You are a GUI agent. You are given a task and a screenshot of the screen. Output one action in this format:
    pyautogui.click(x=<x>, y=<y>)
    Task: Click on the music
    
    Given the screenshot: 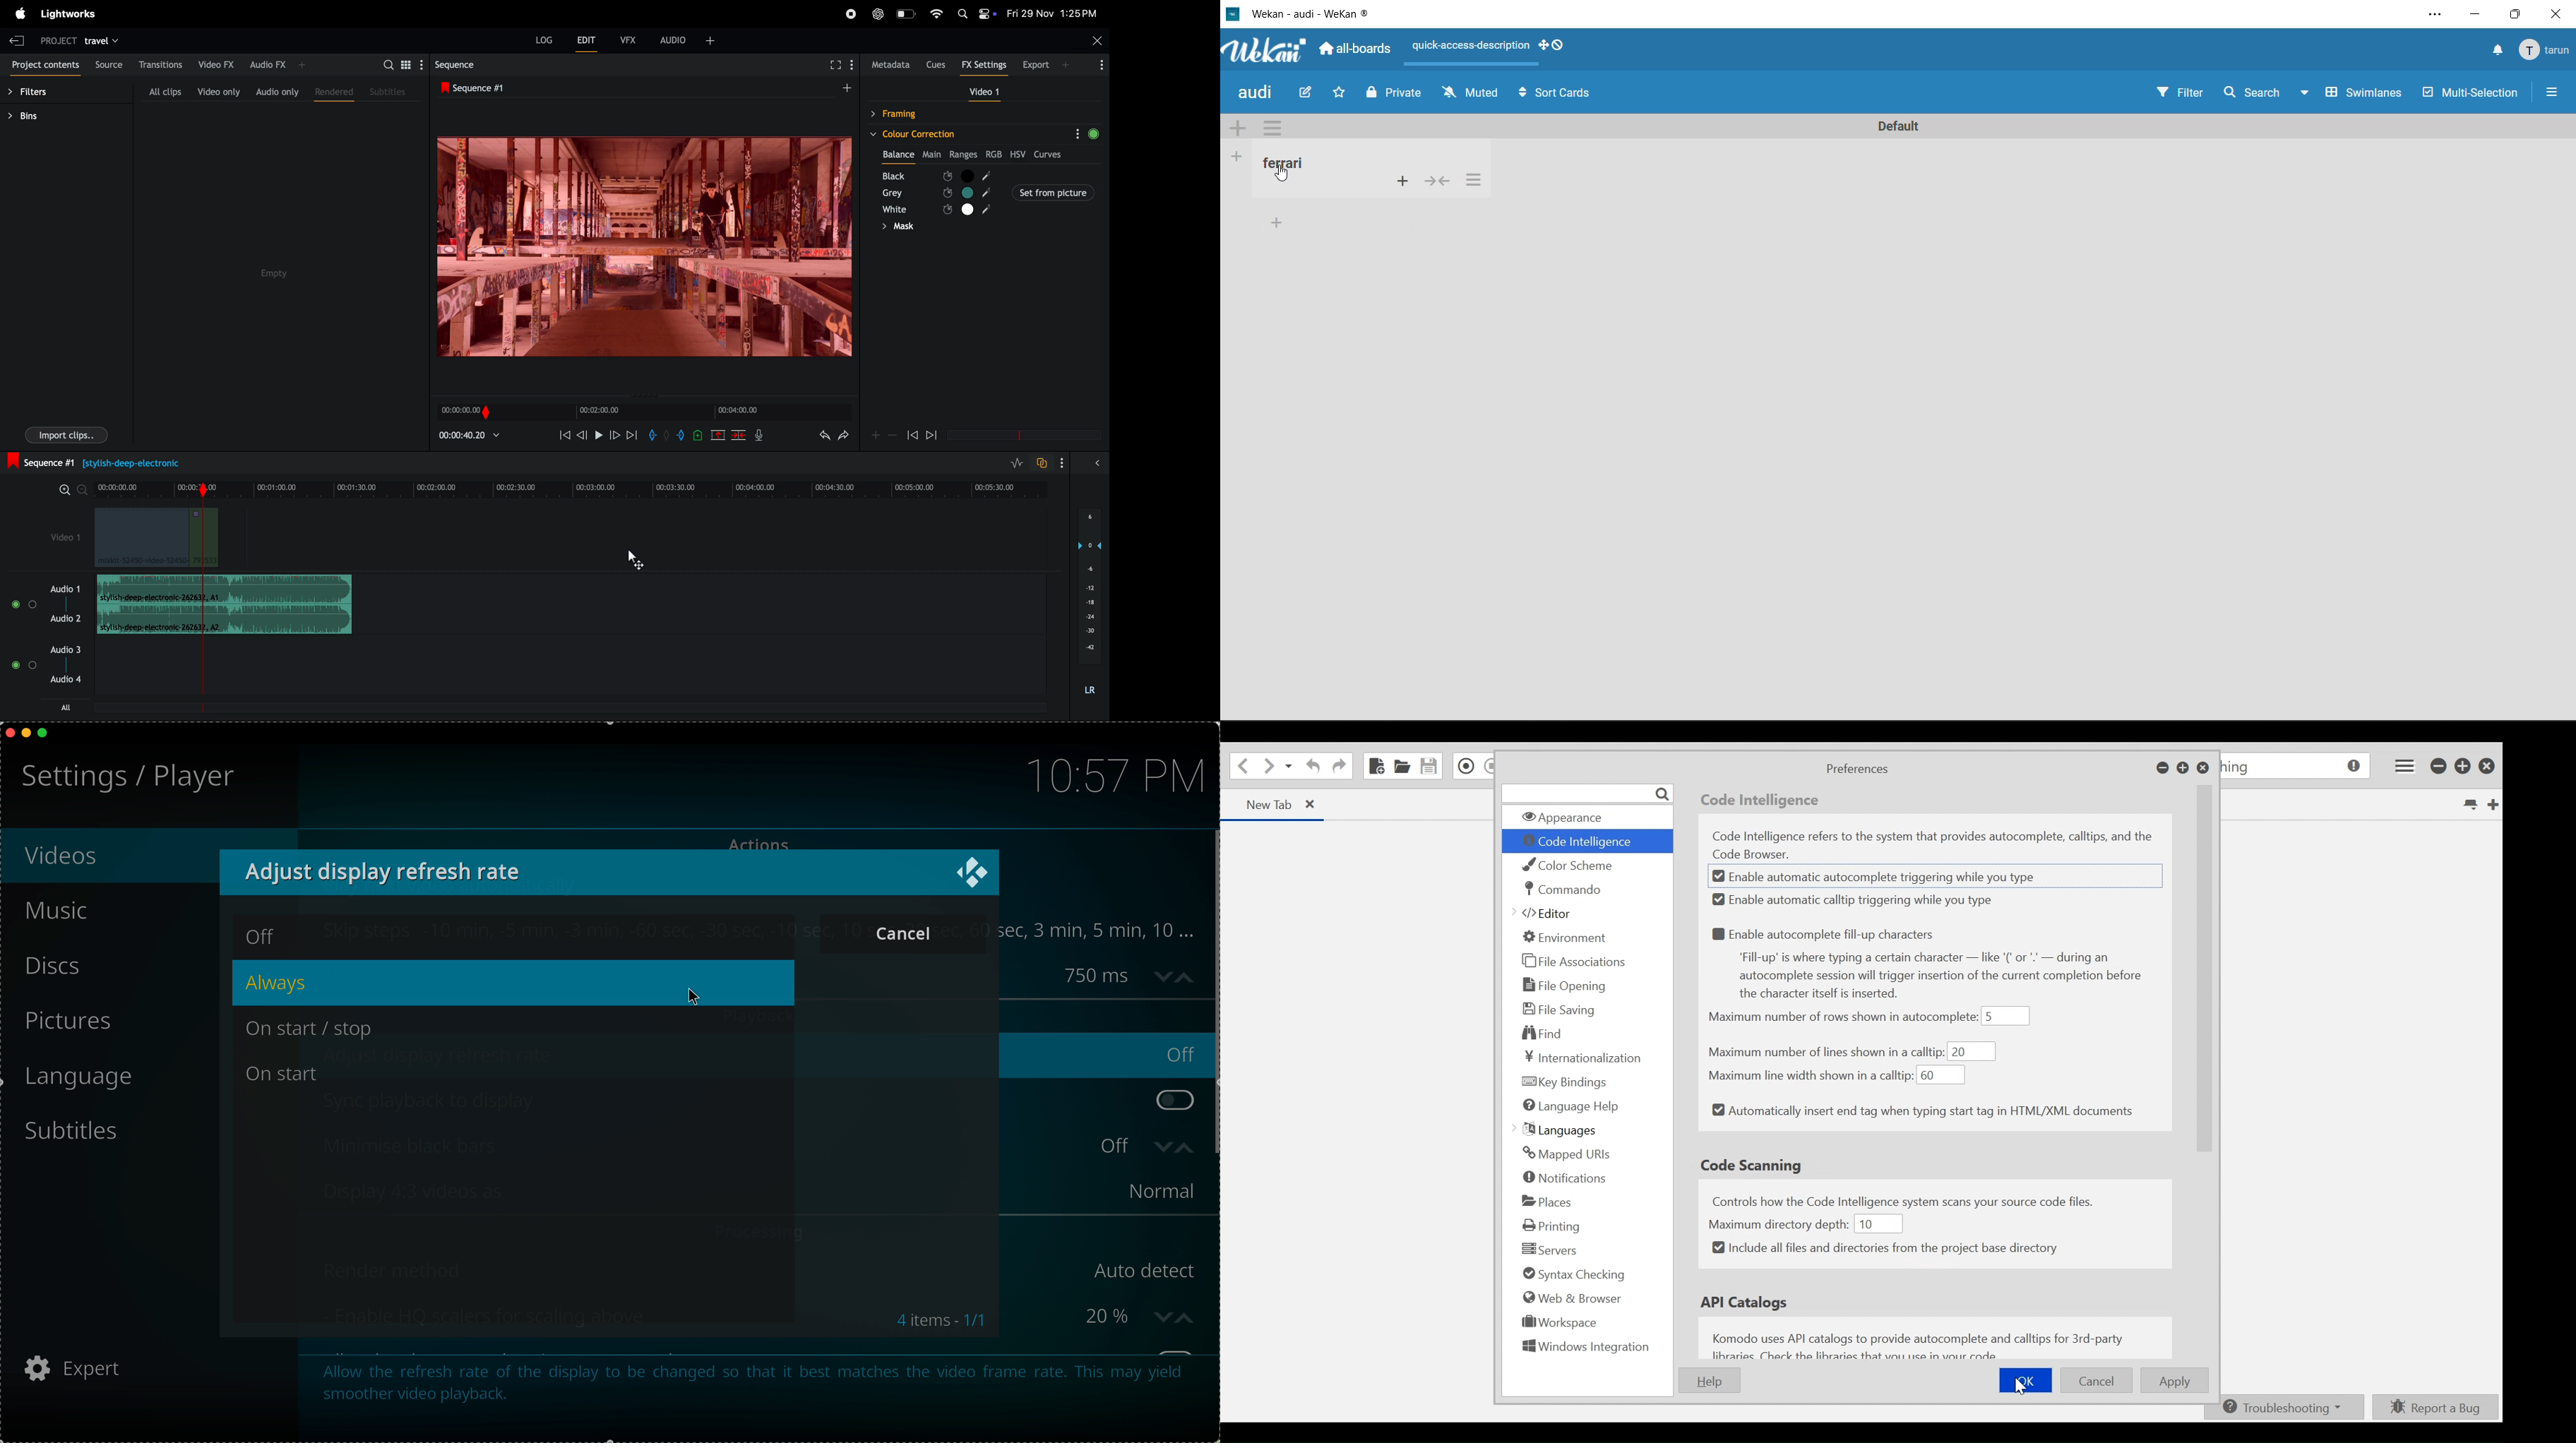 What is the action you would take?
    pyautogui.click(x=59, y=911)
    